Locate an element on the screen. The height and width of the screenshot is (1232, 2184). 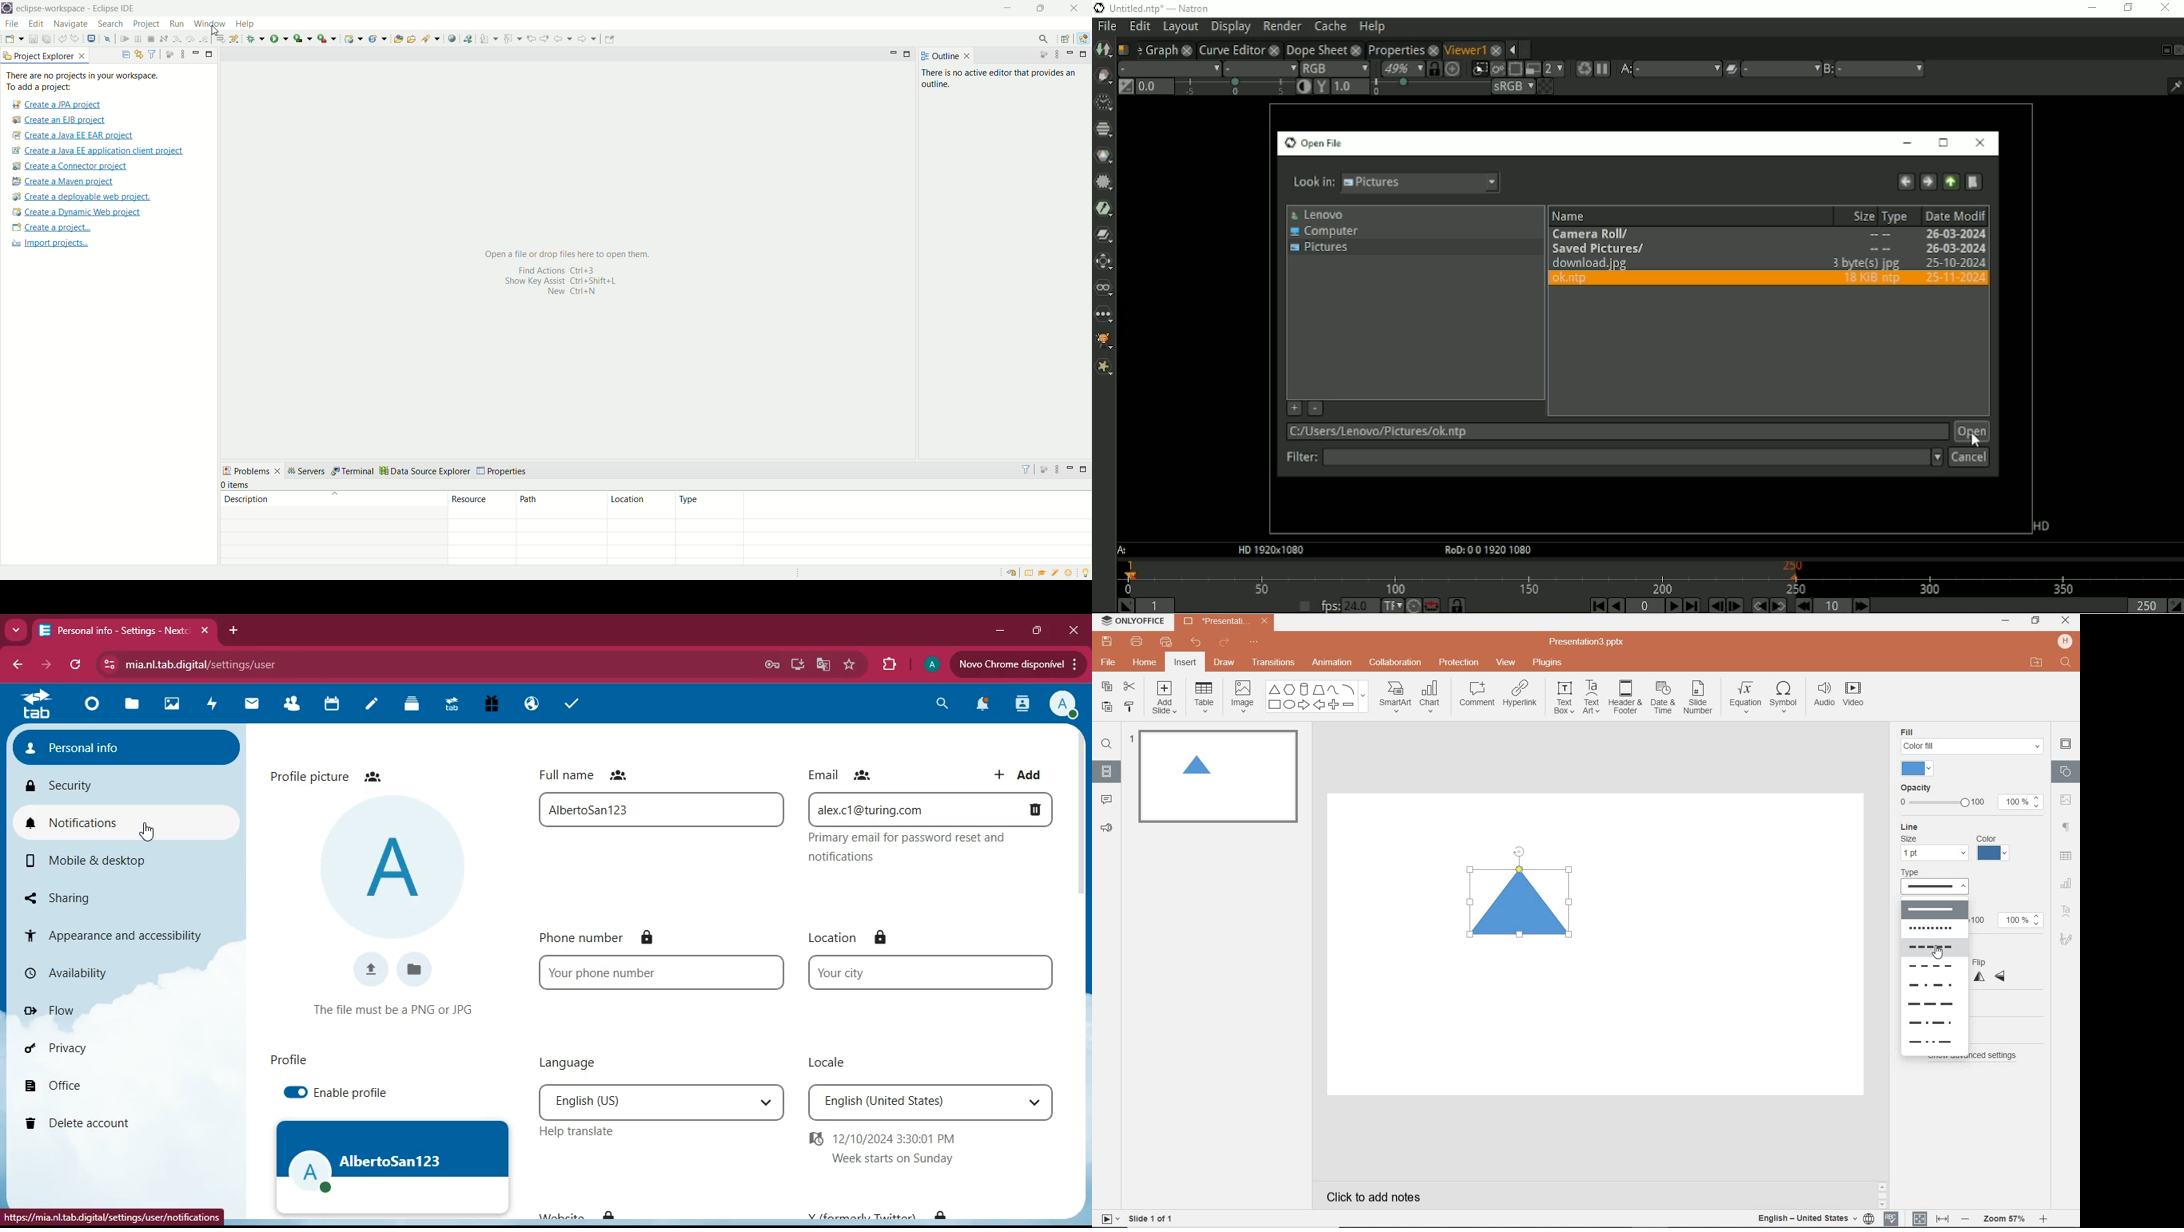
time is located at coordinates (903, 1152).